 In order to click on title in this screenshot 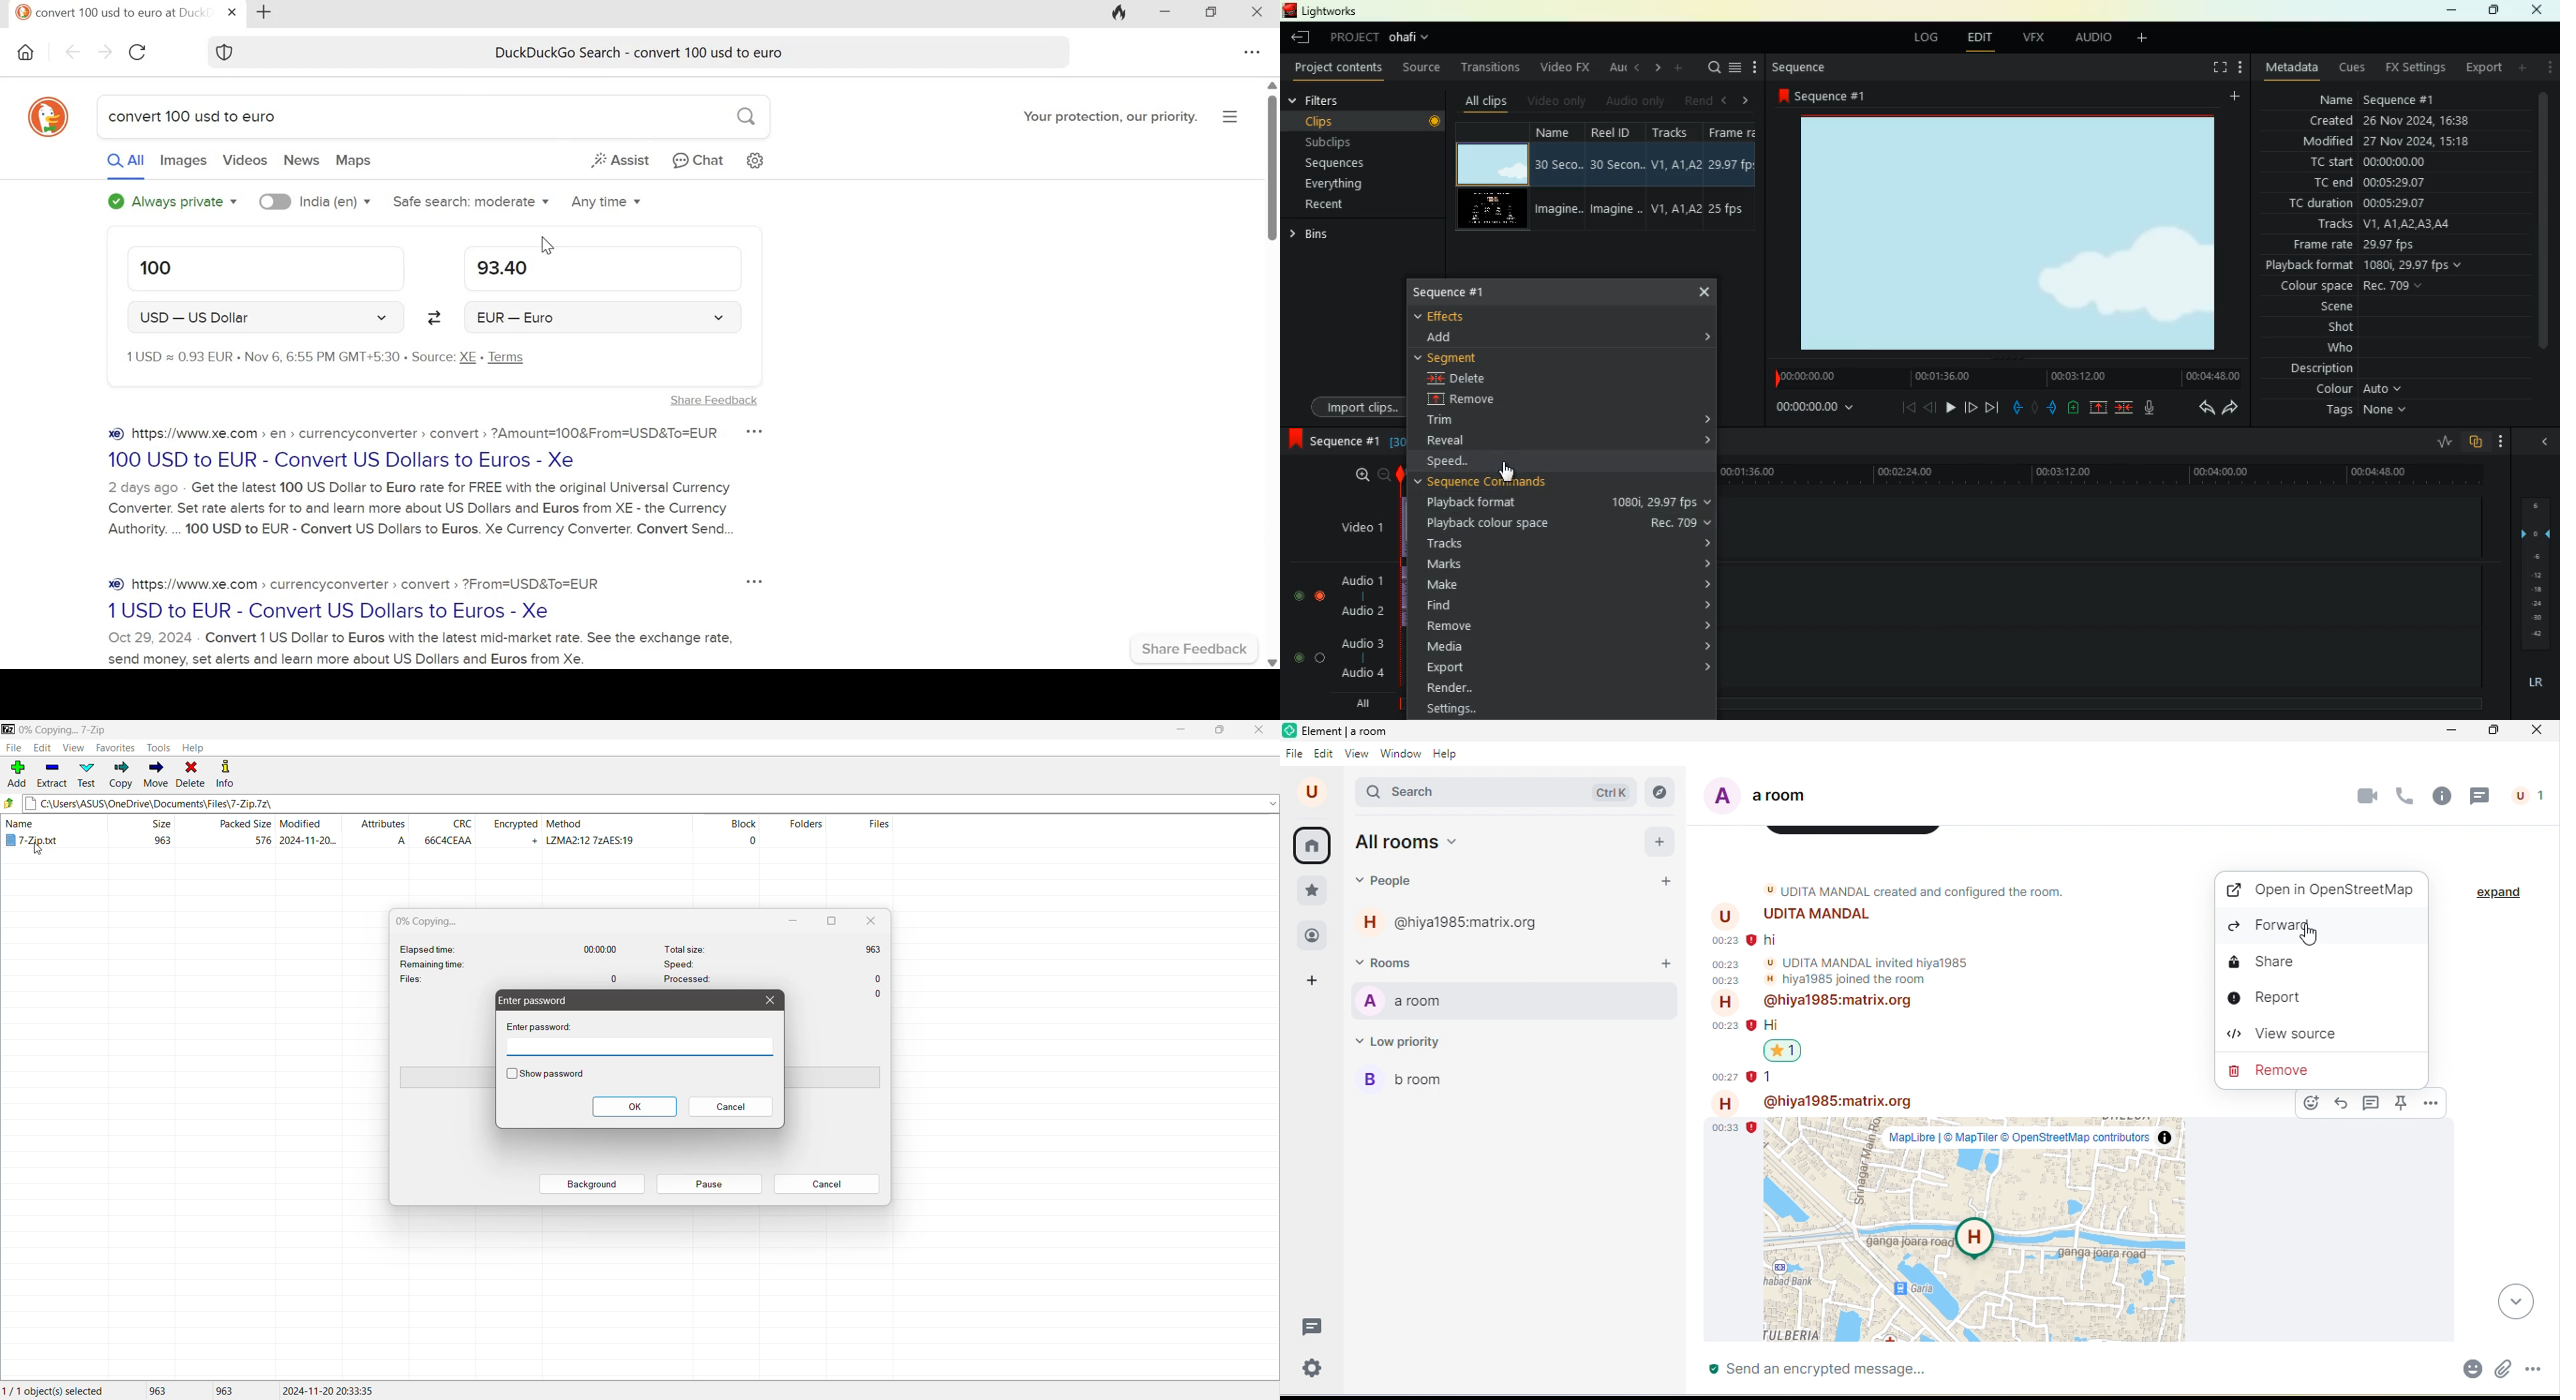, I will do `click(1335, 731)`.